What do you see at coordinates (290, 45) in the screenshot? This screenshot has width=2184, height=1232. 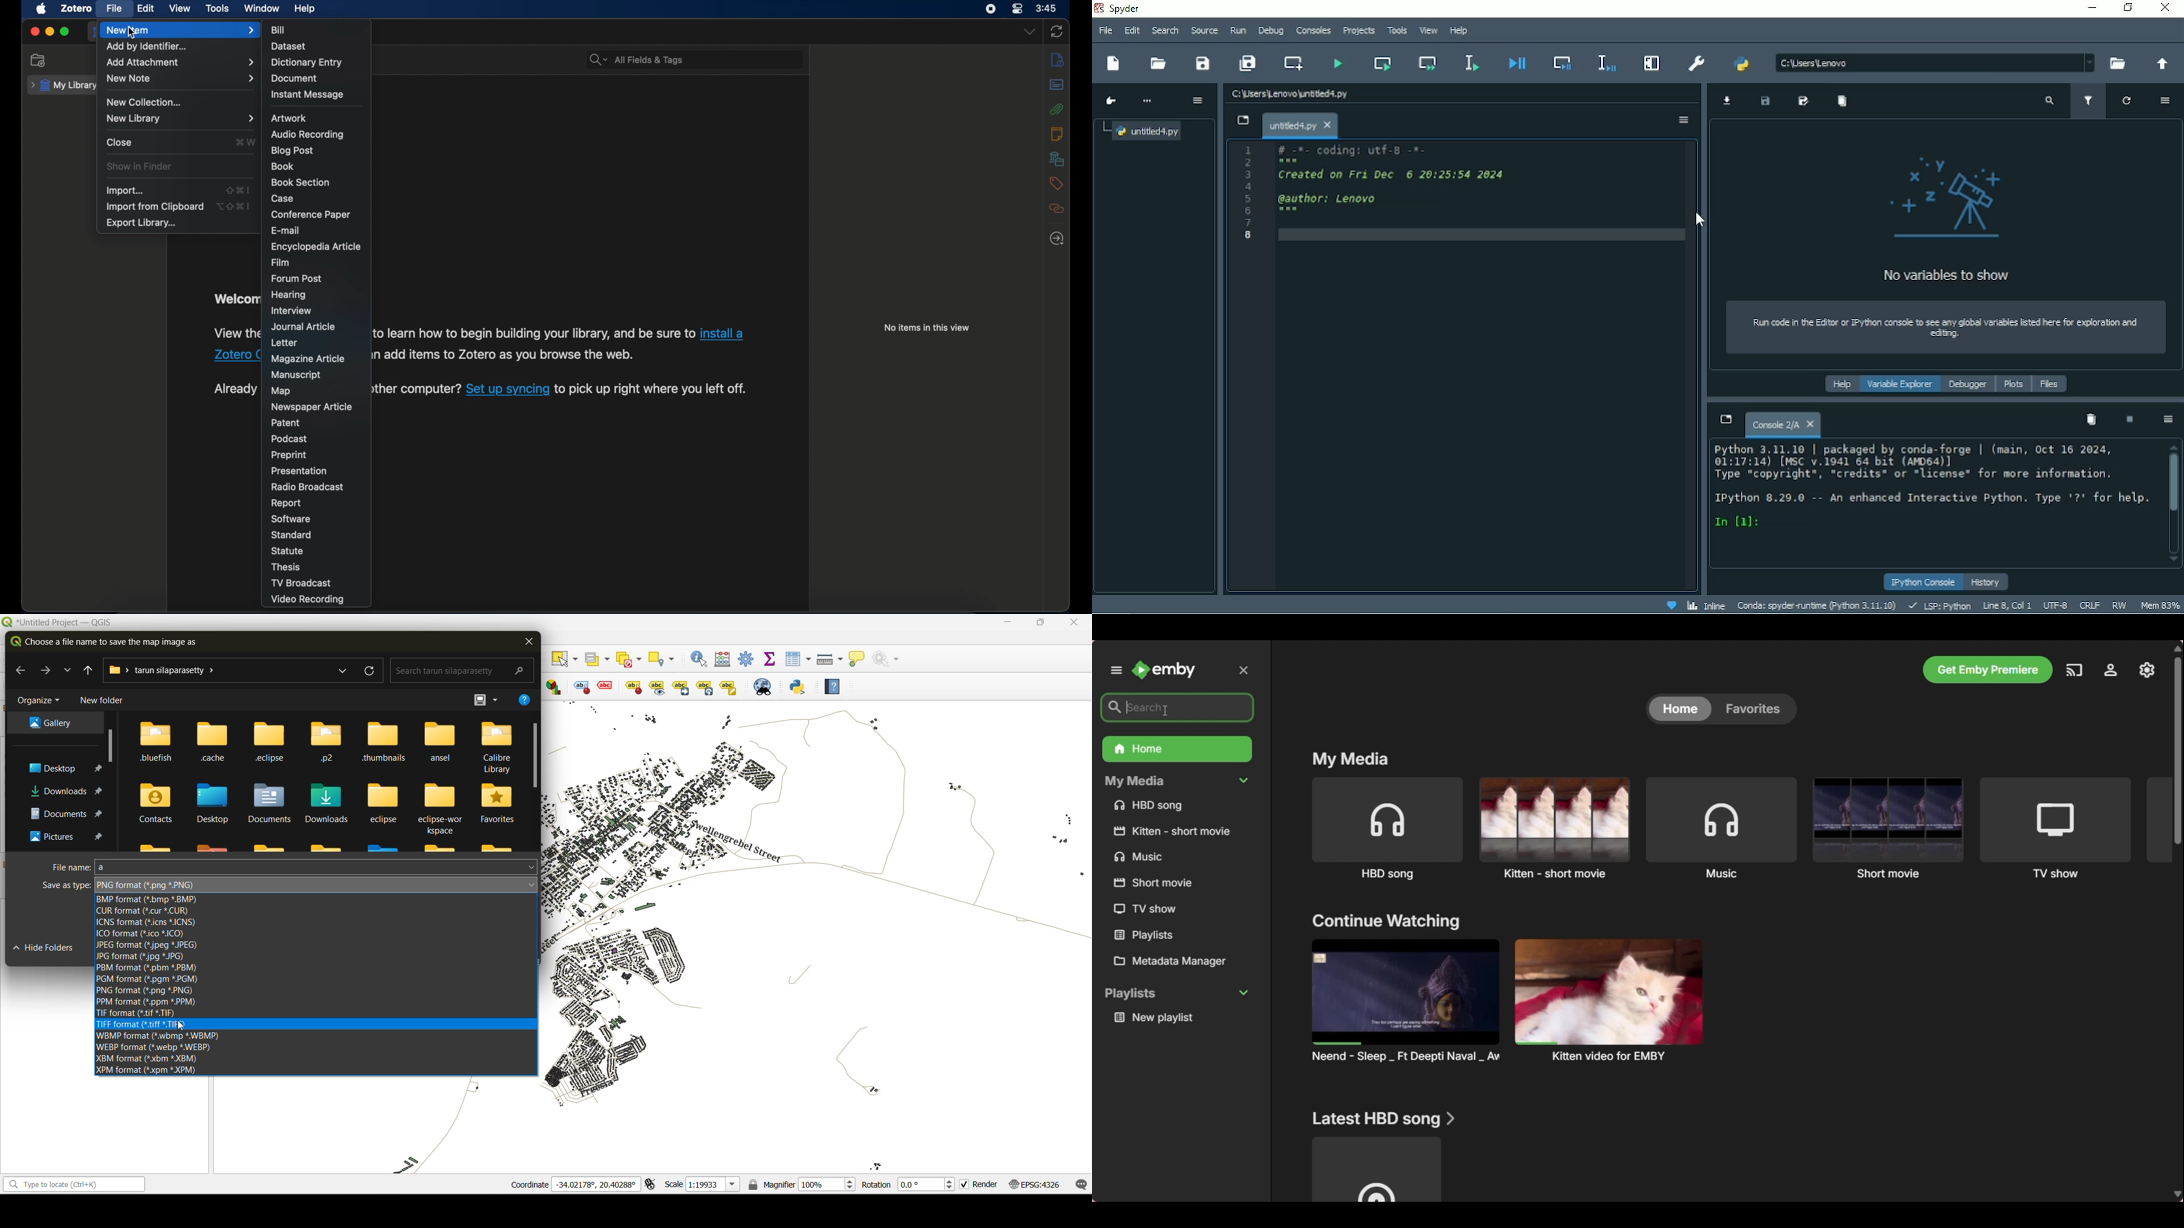 I see `dataset` at bounding box center [290, 45].